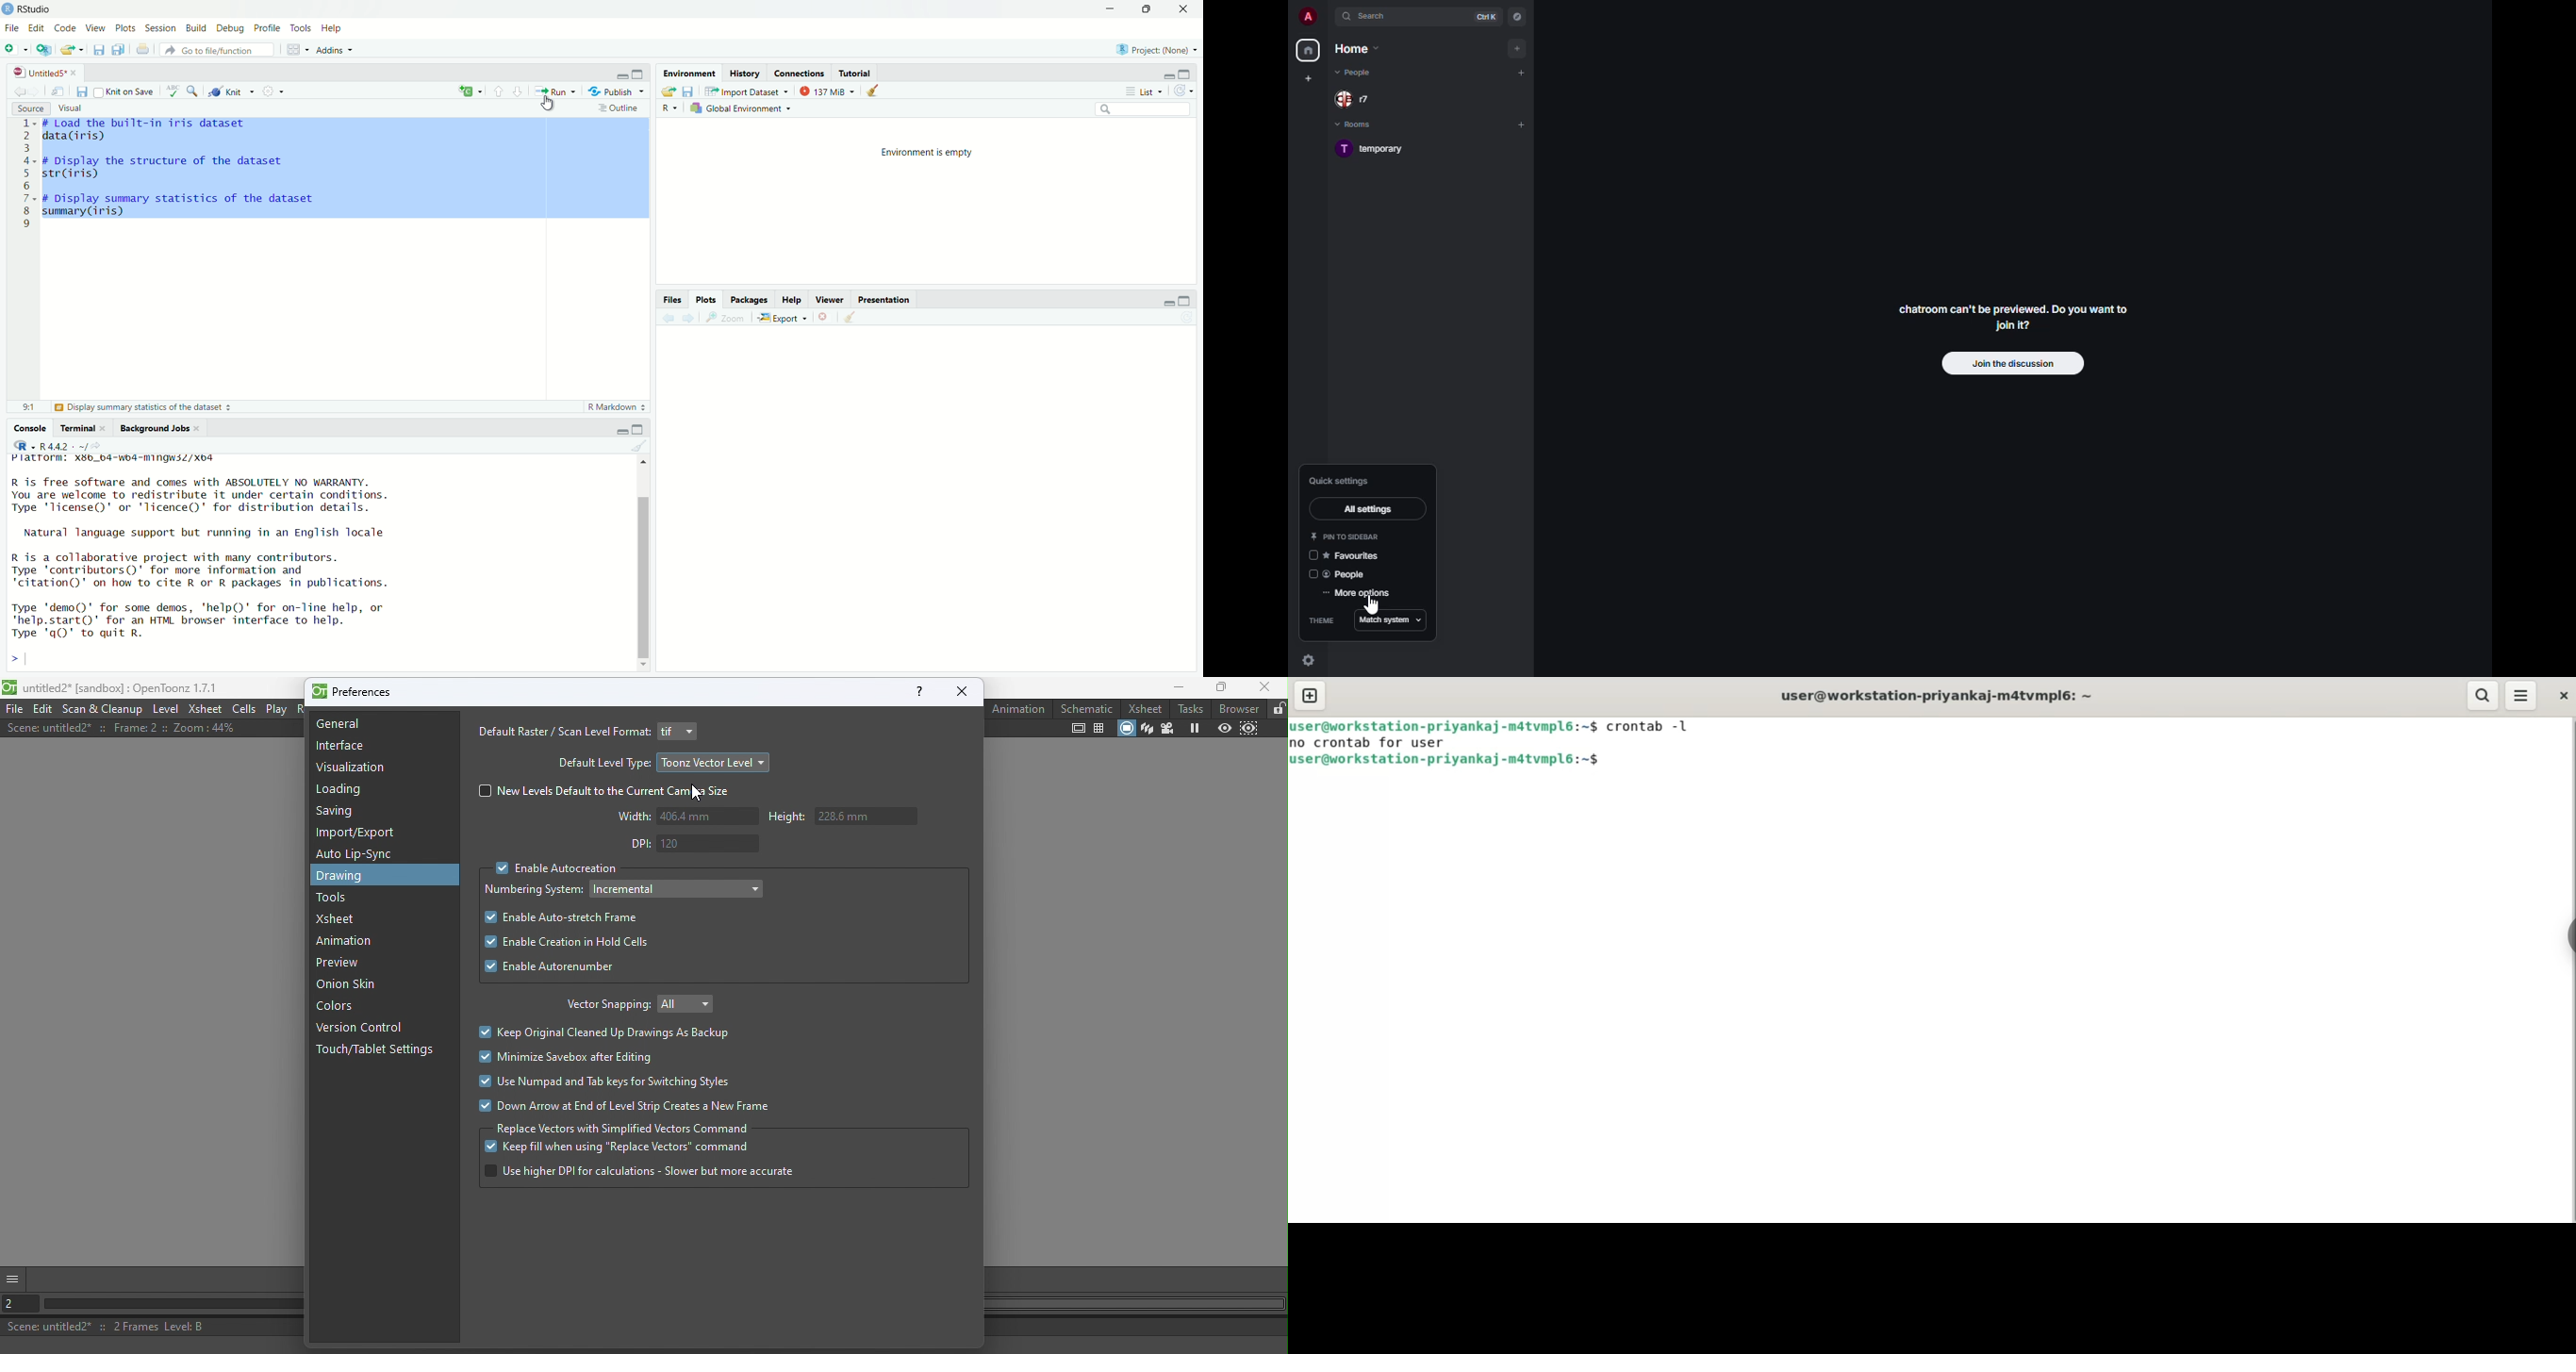  I want to click on Zoom, so click(724, 318).